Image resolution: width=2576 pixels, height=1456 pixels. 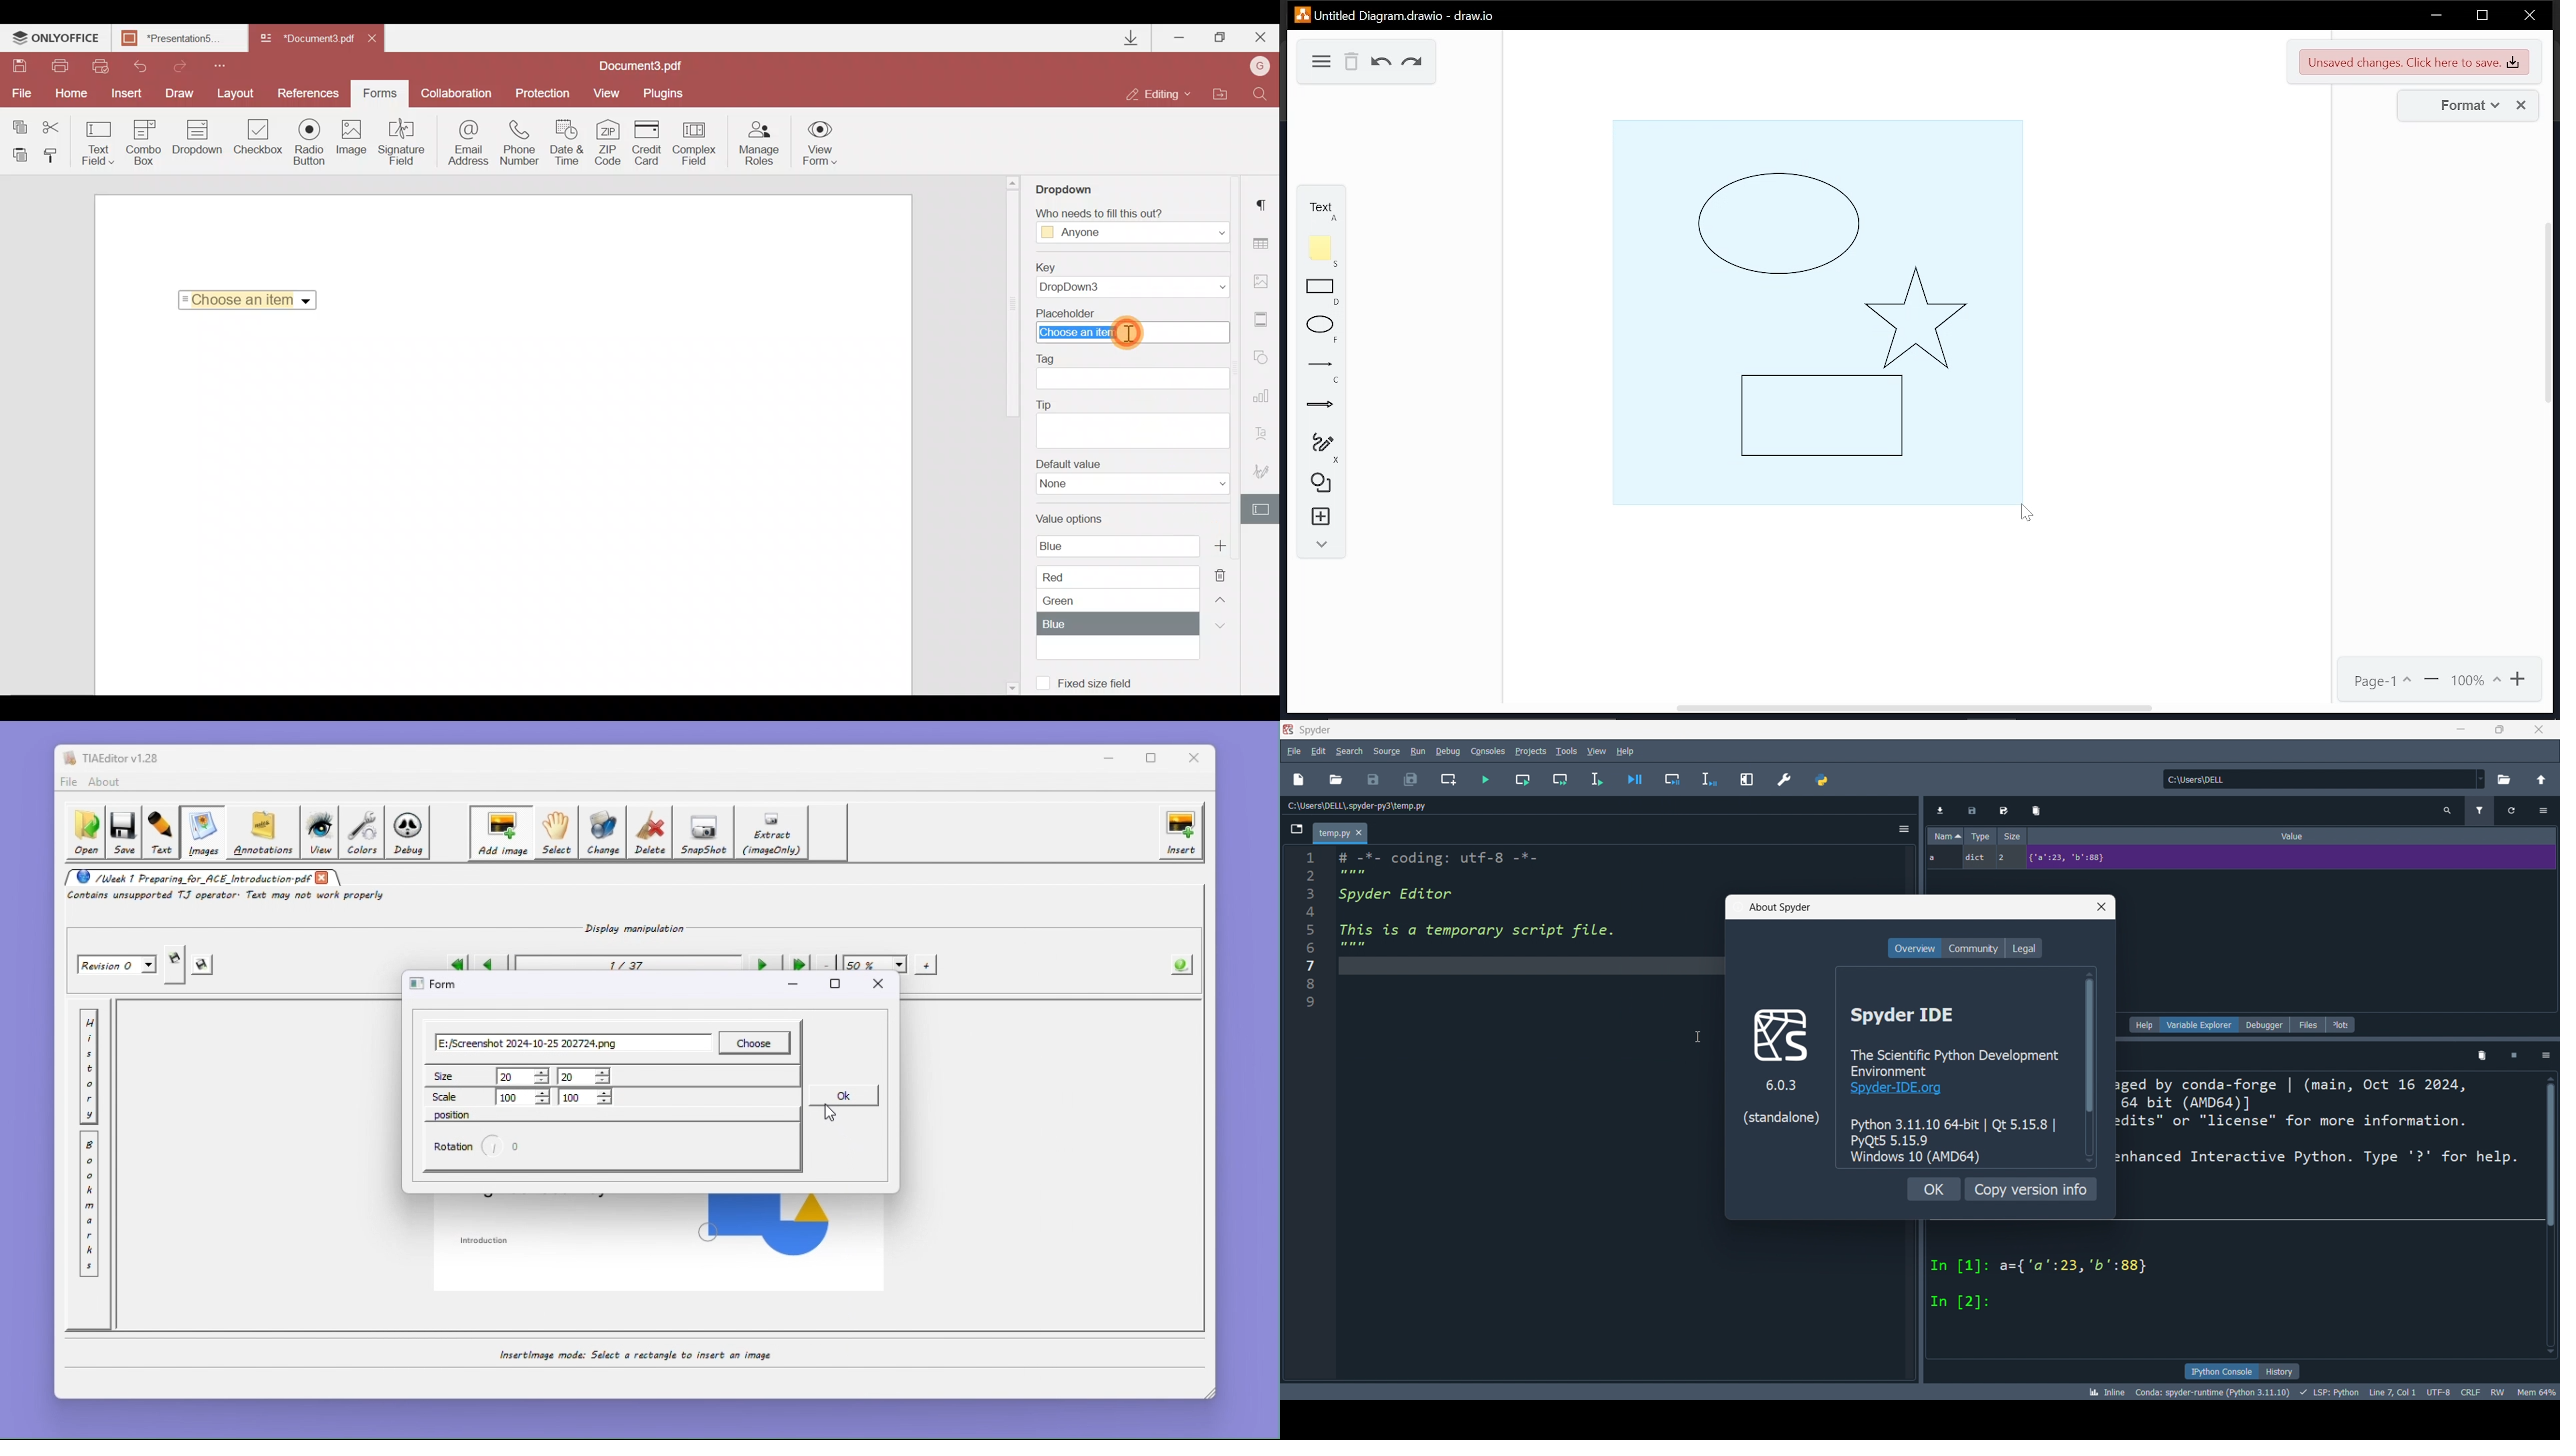 I want to click on Layout, so click(x=239, y=93).